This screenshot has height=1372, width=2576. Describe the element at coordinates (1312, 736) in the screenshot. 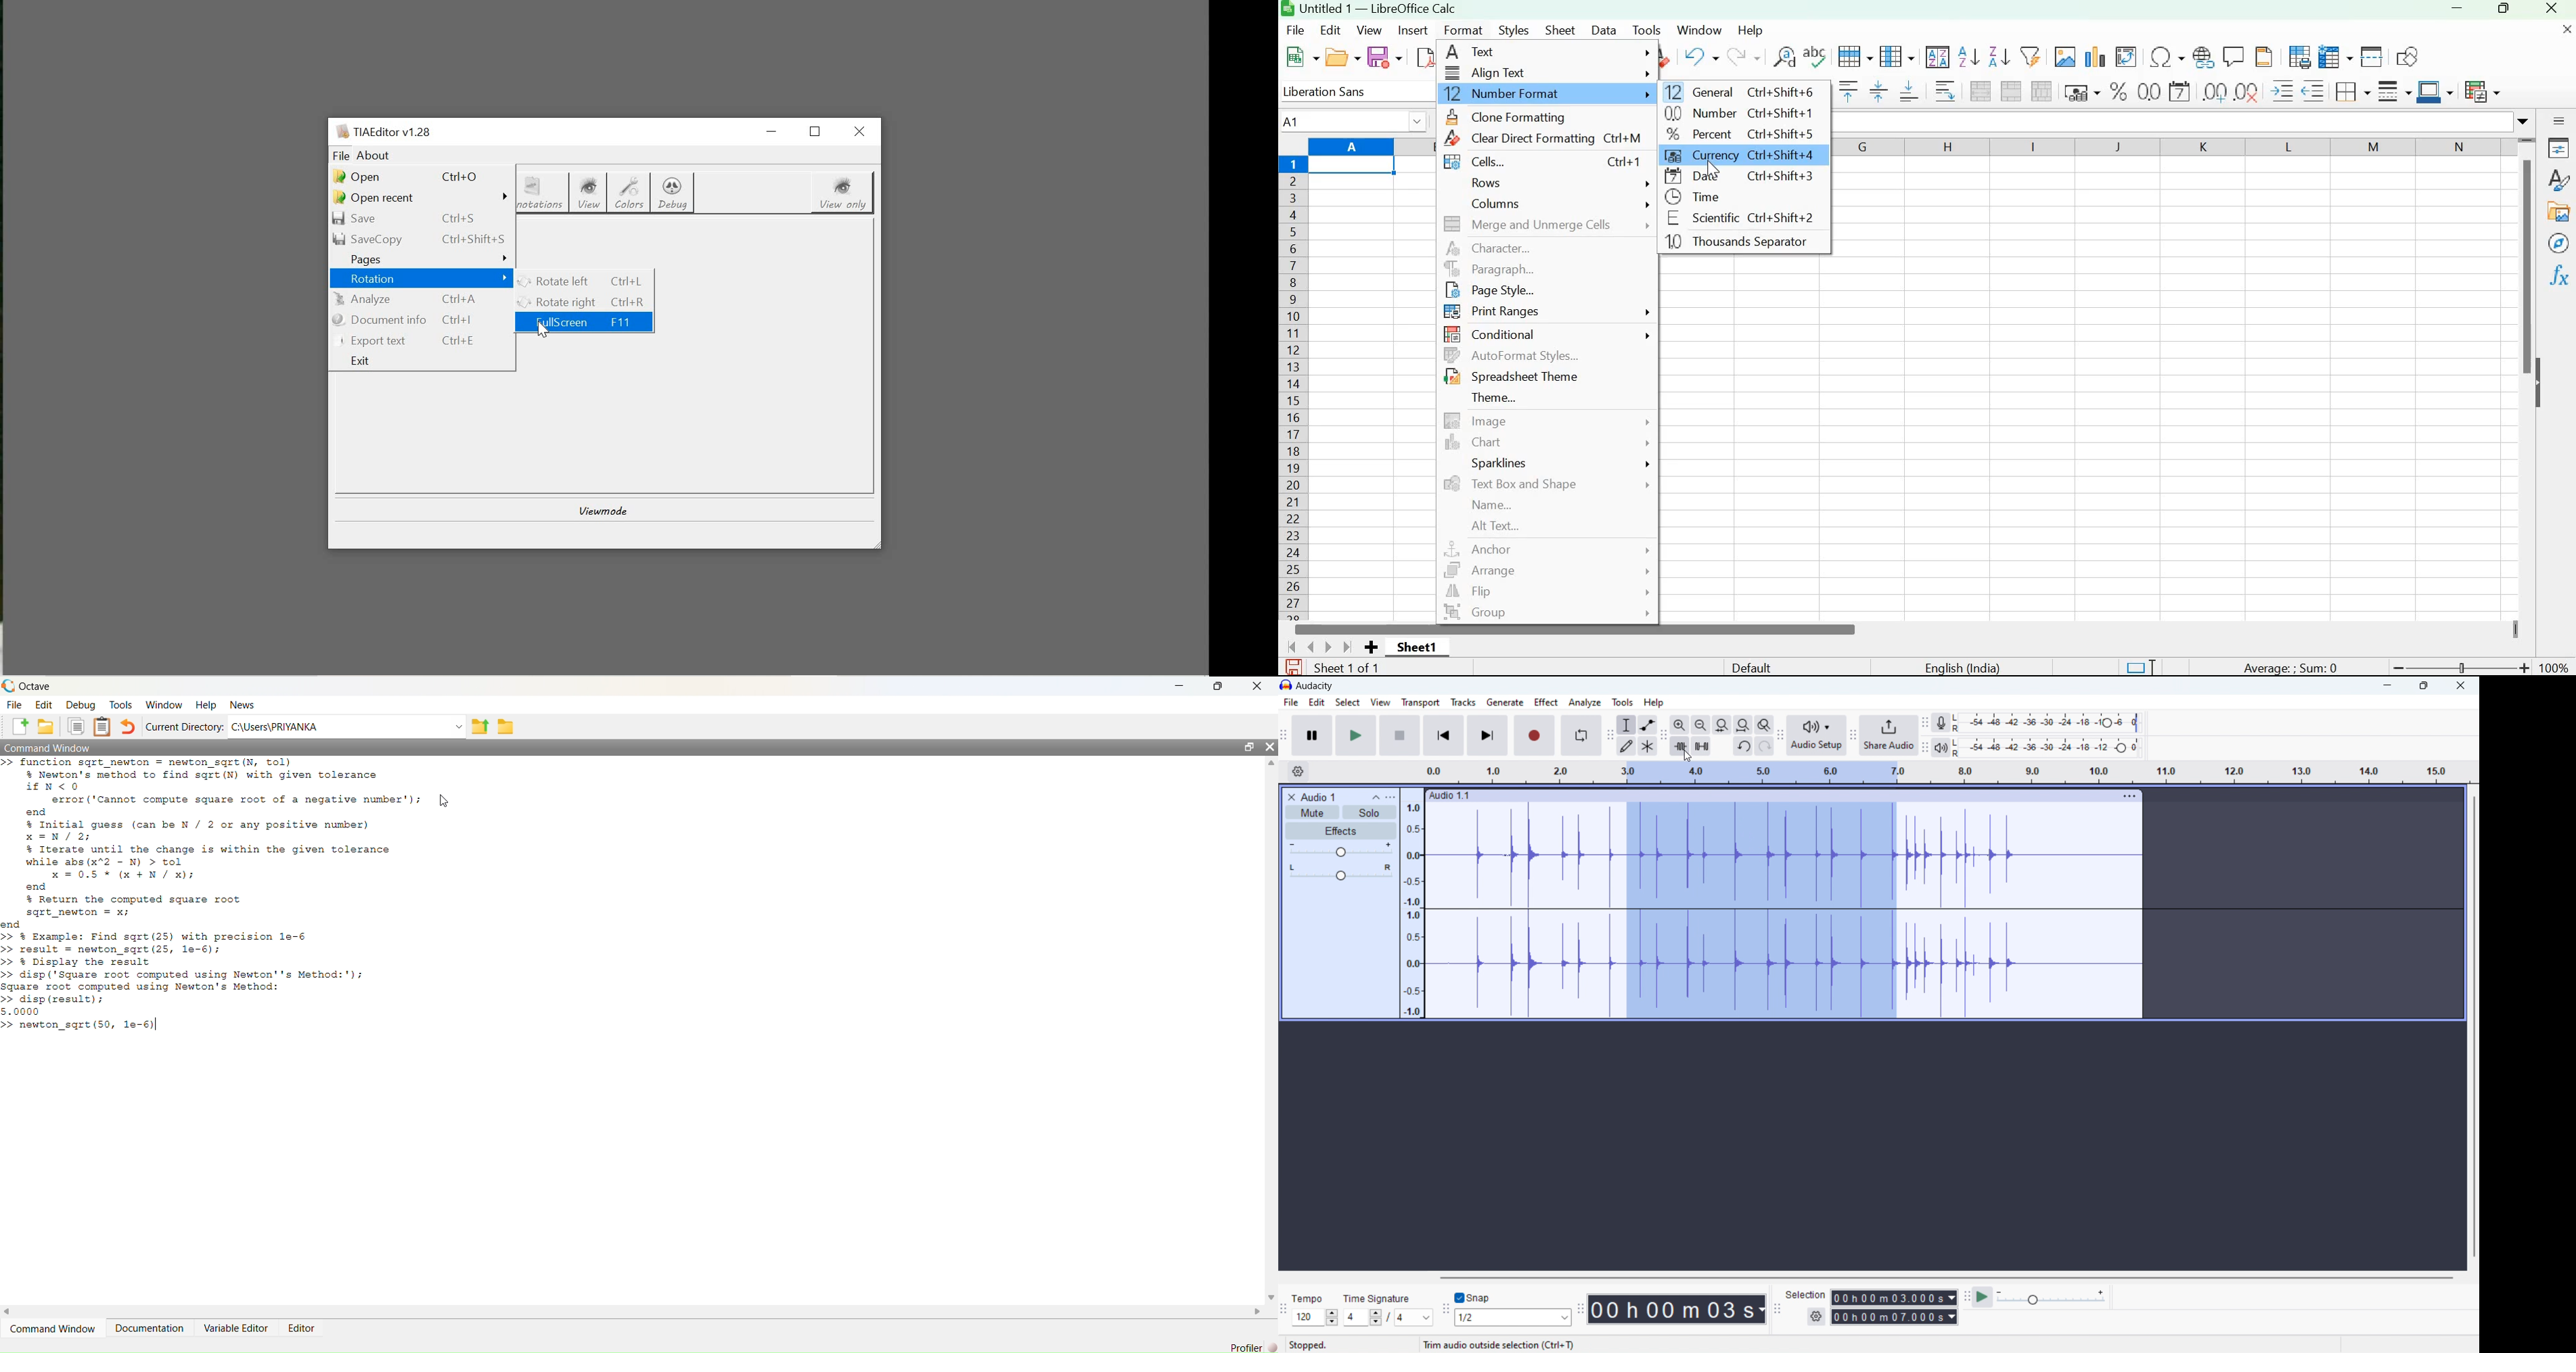

I see `pause` at that location.